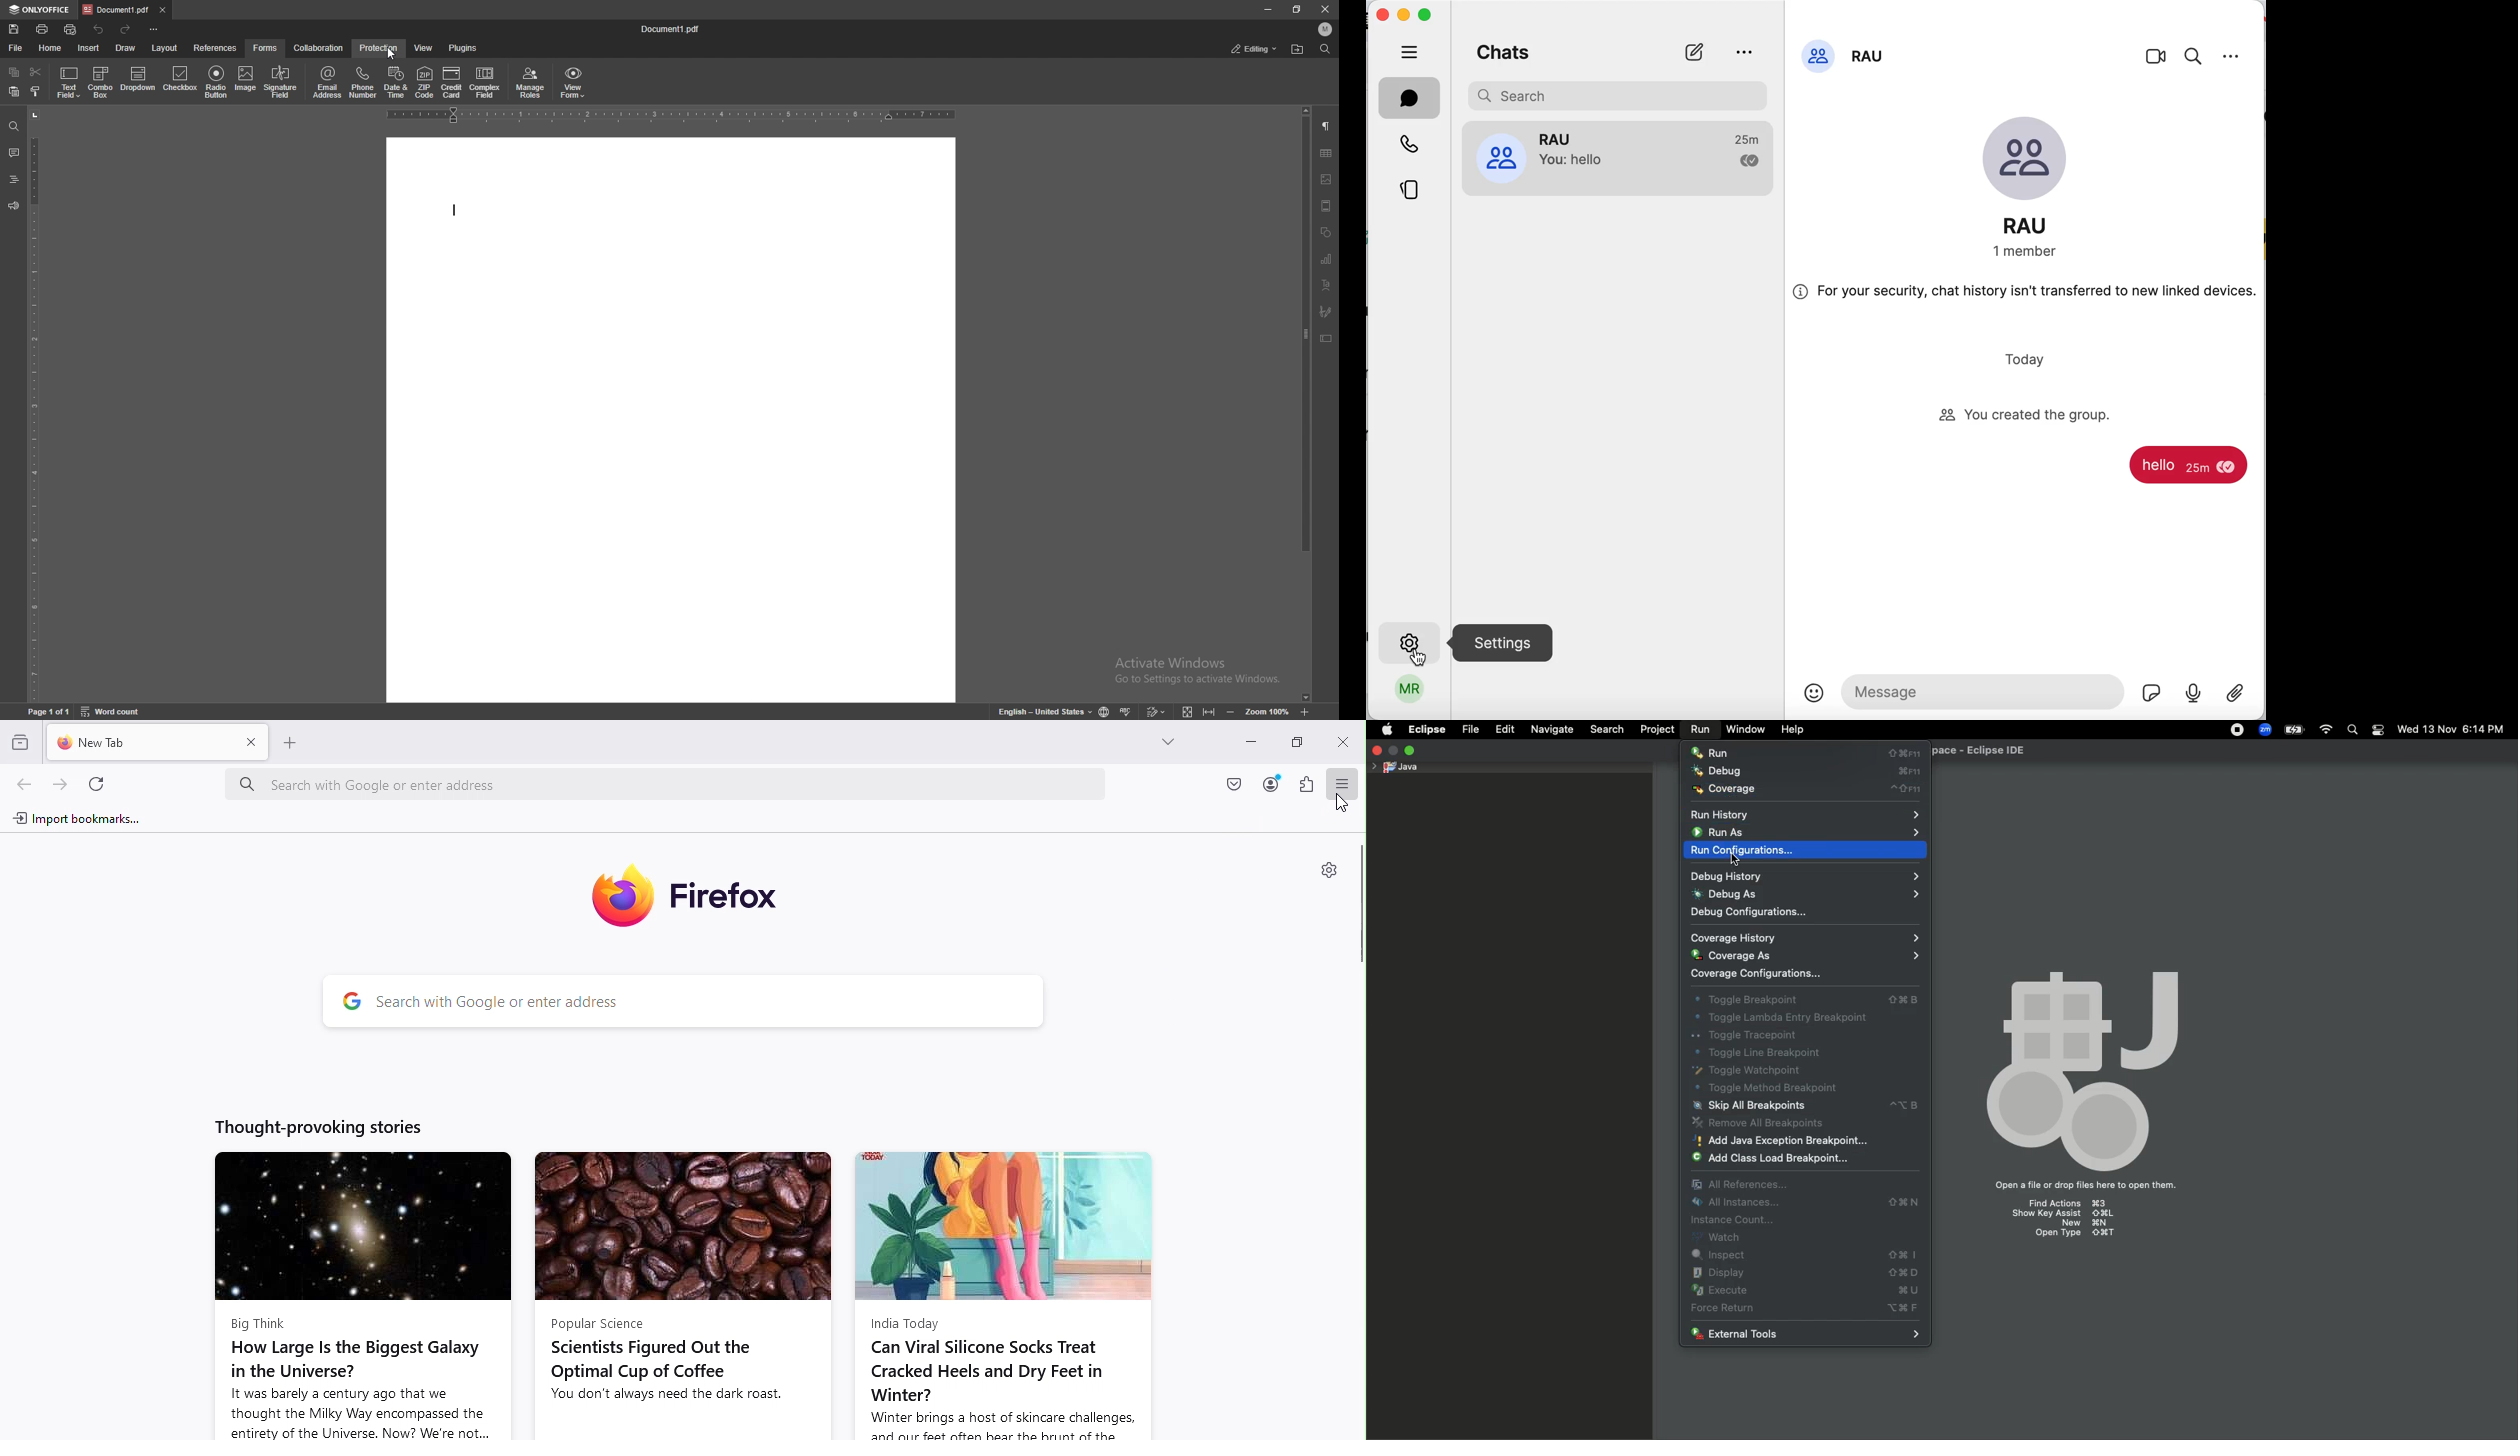  I want to click on references, so click(215, 49).